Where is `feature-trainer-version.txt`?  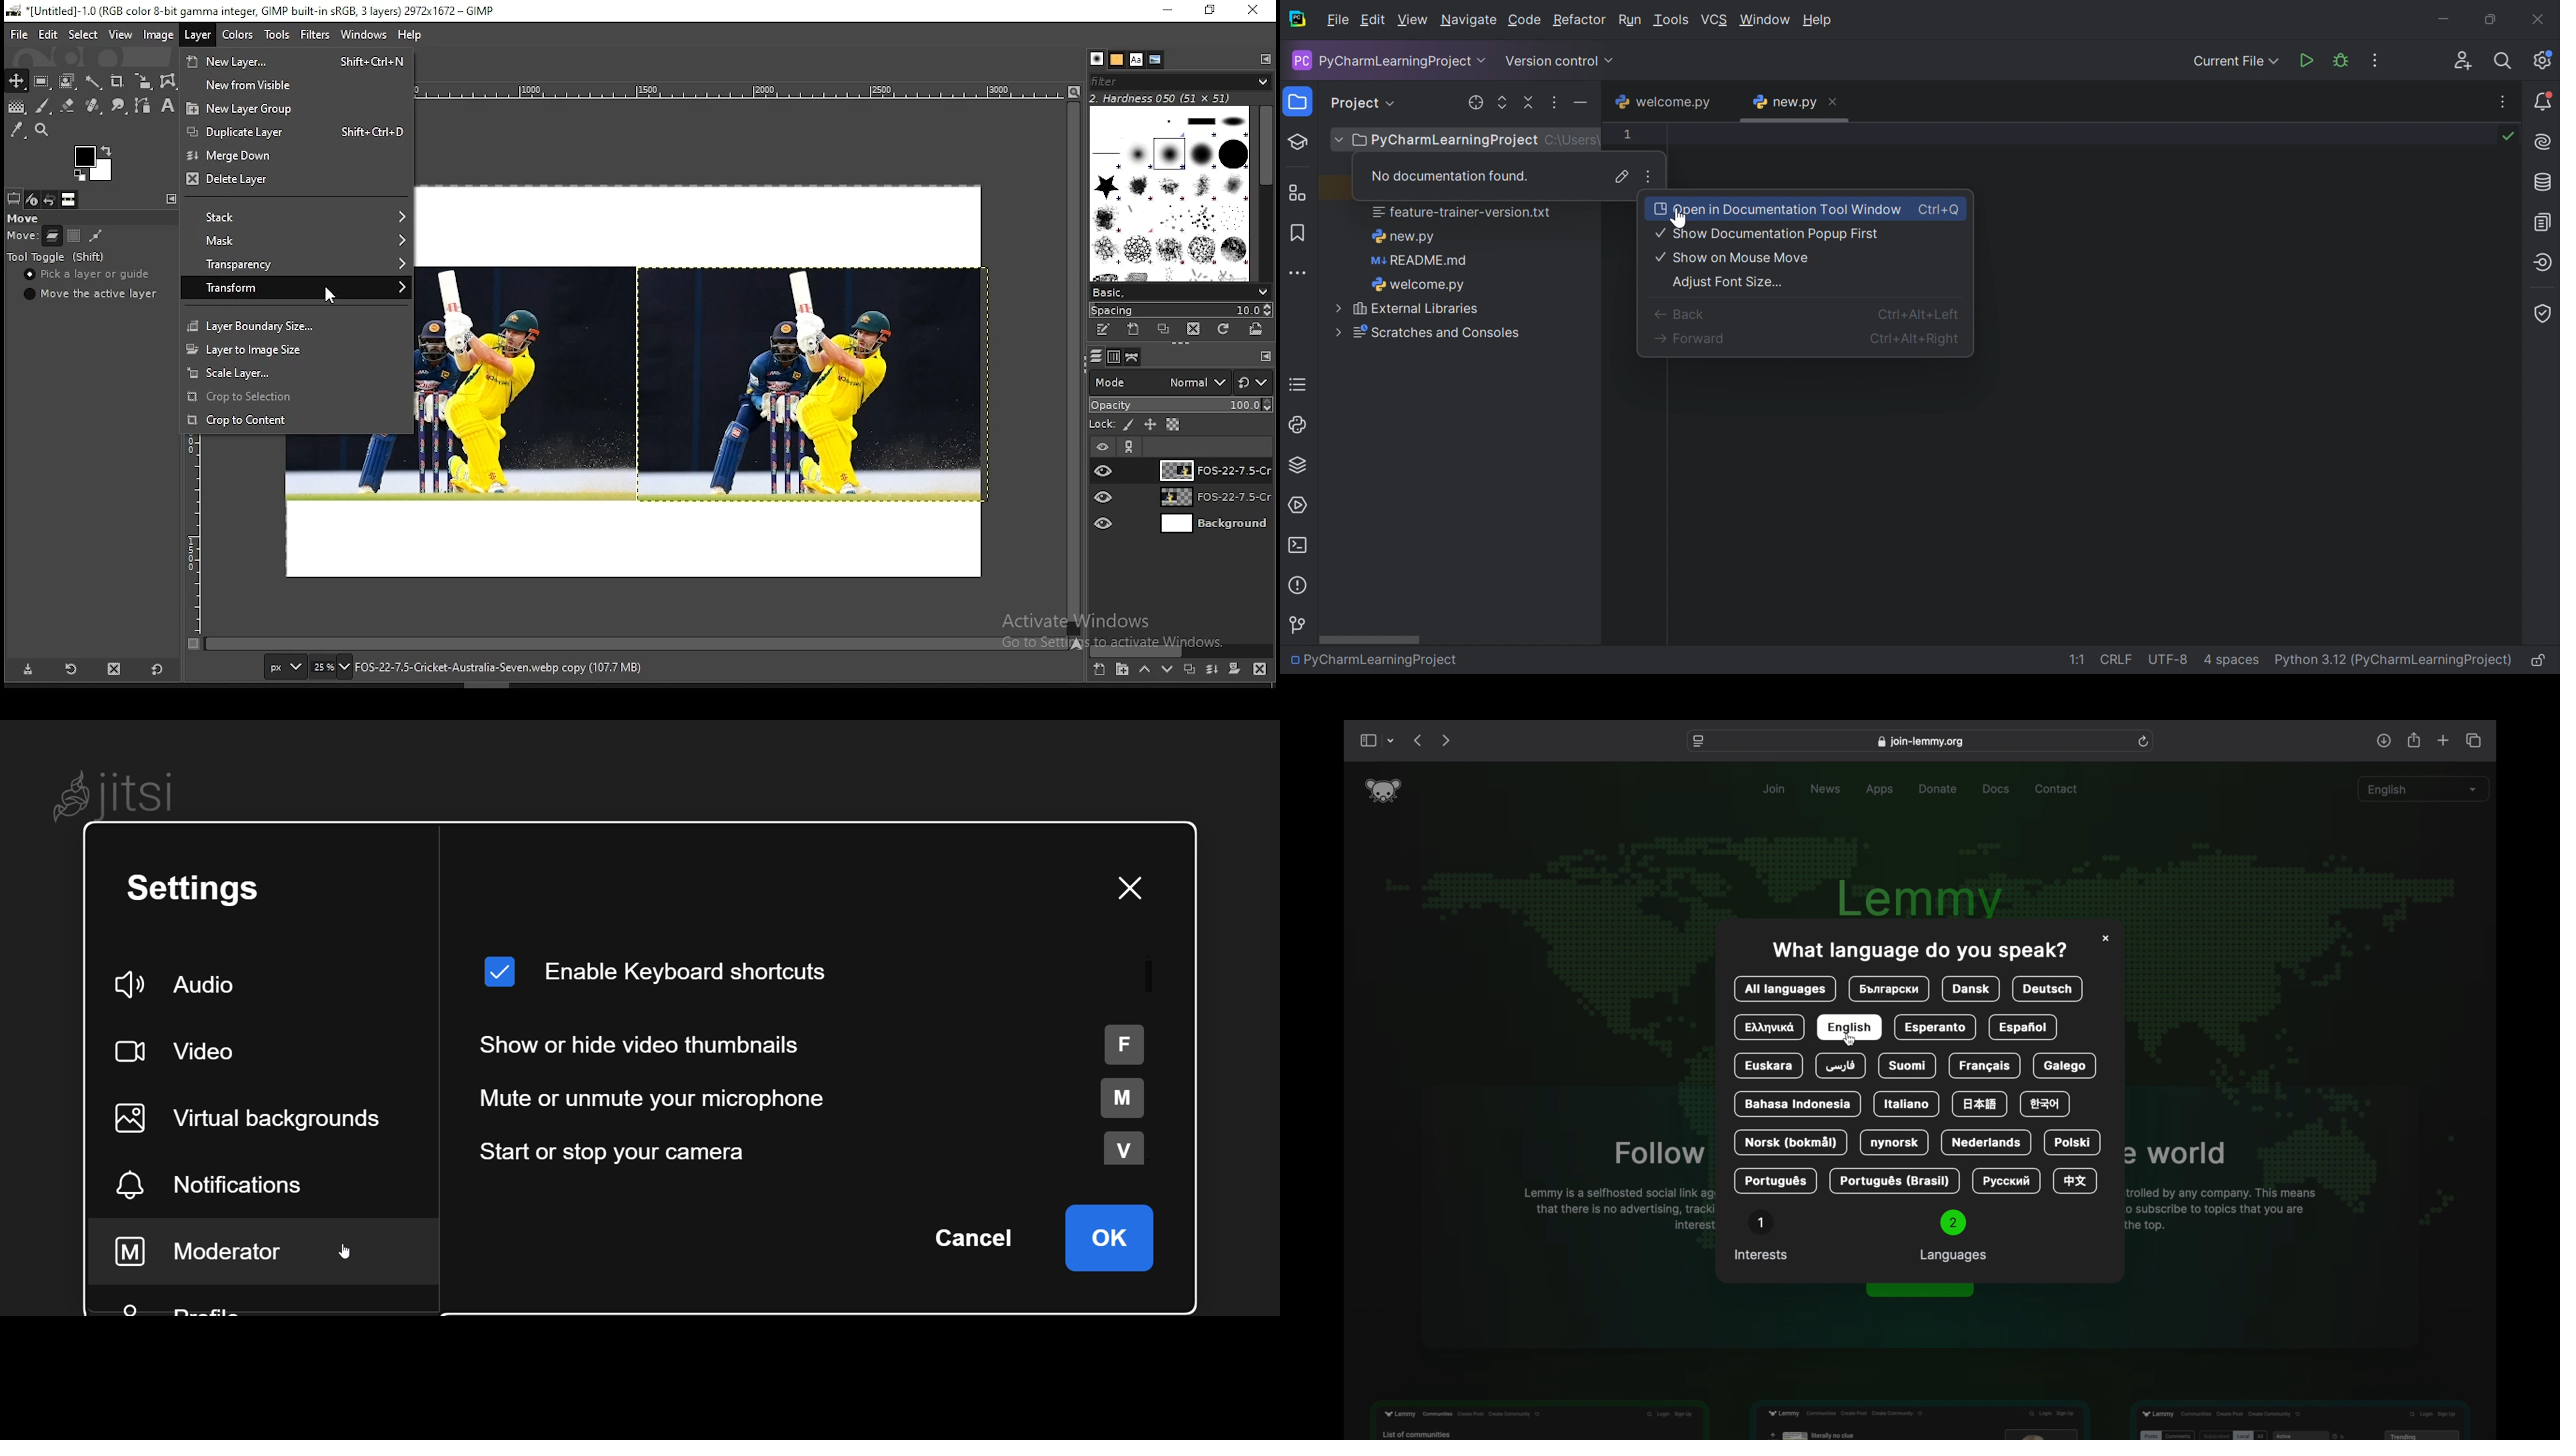
feature-trainer-version.txt is located at coordinates (1463, 214).